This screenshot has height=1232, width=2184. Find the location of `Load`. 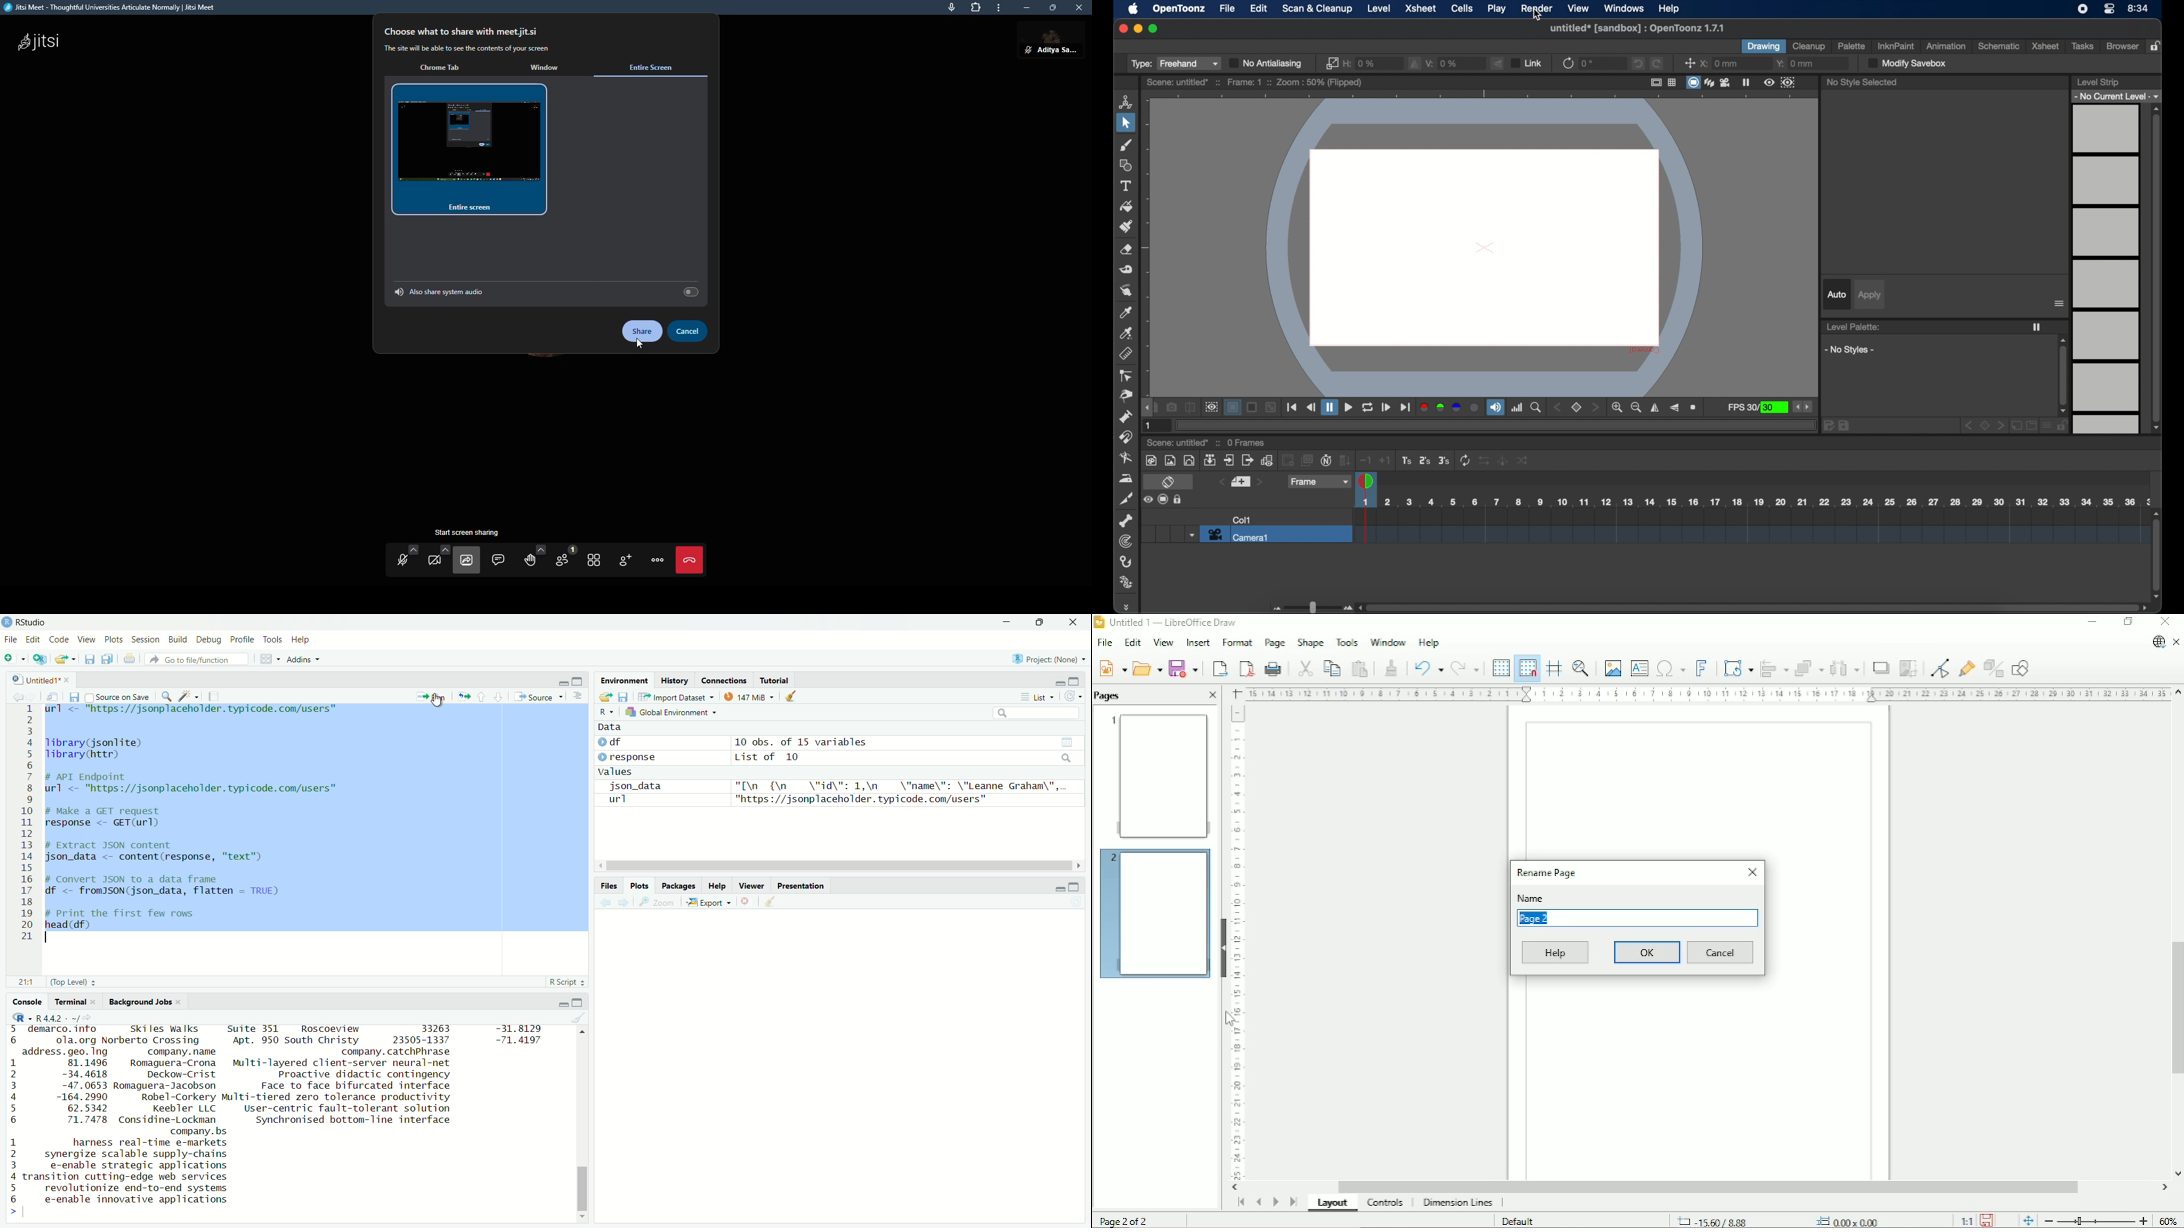

Load is located at coordinates (605, 697).